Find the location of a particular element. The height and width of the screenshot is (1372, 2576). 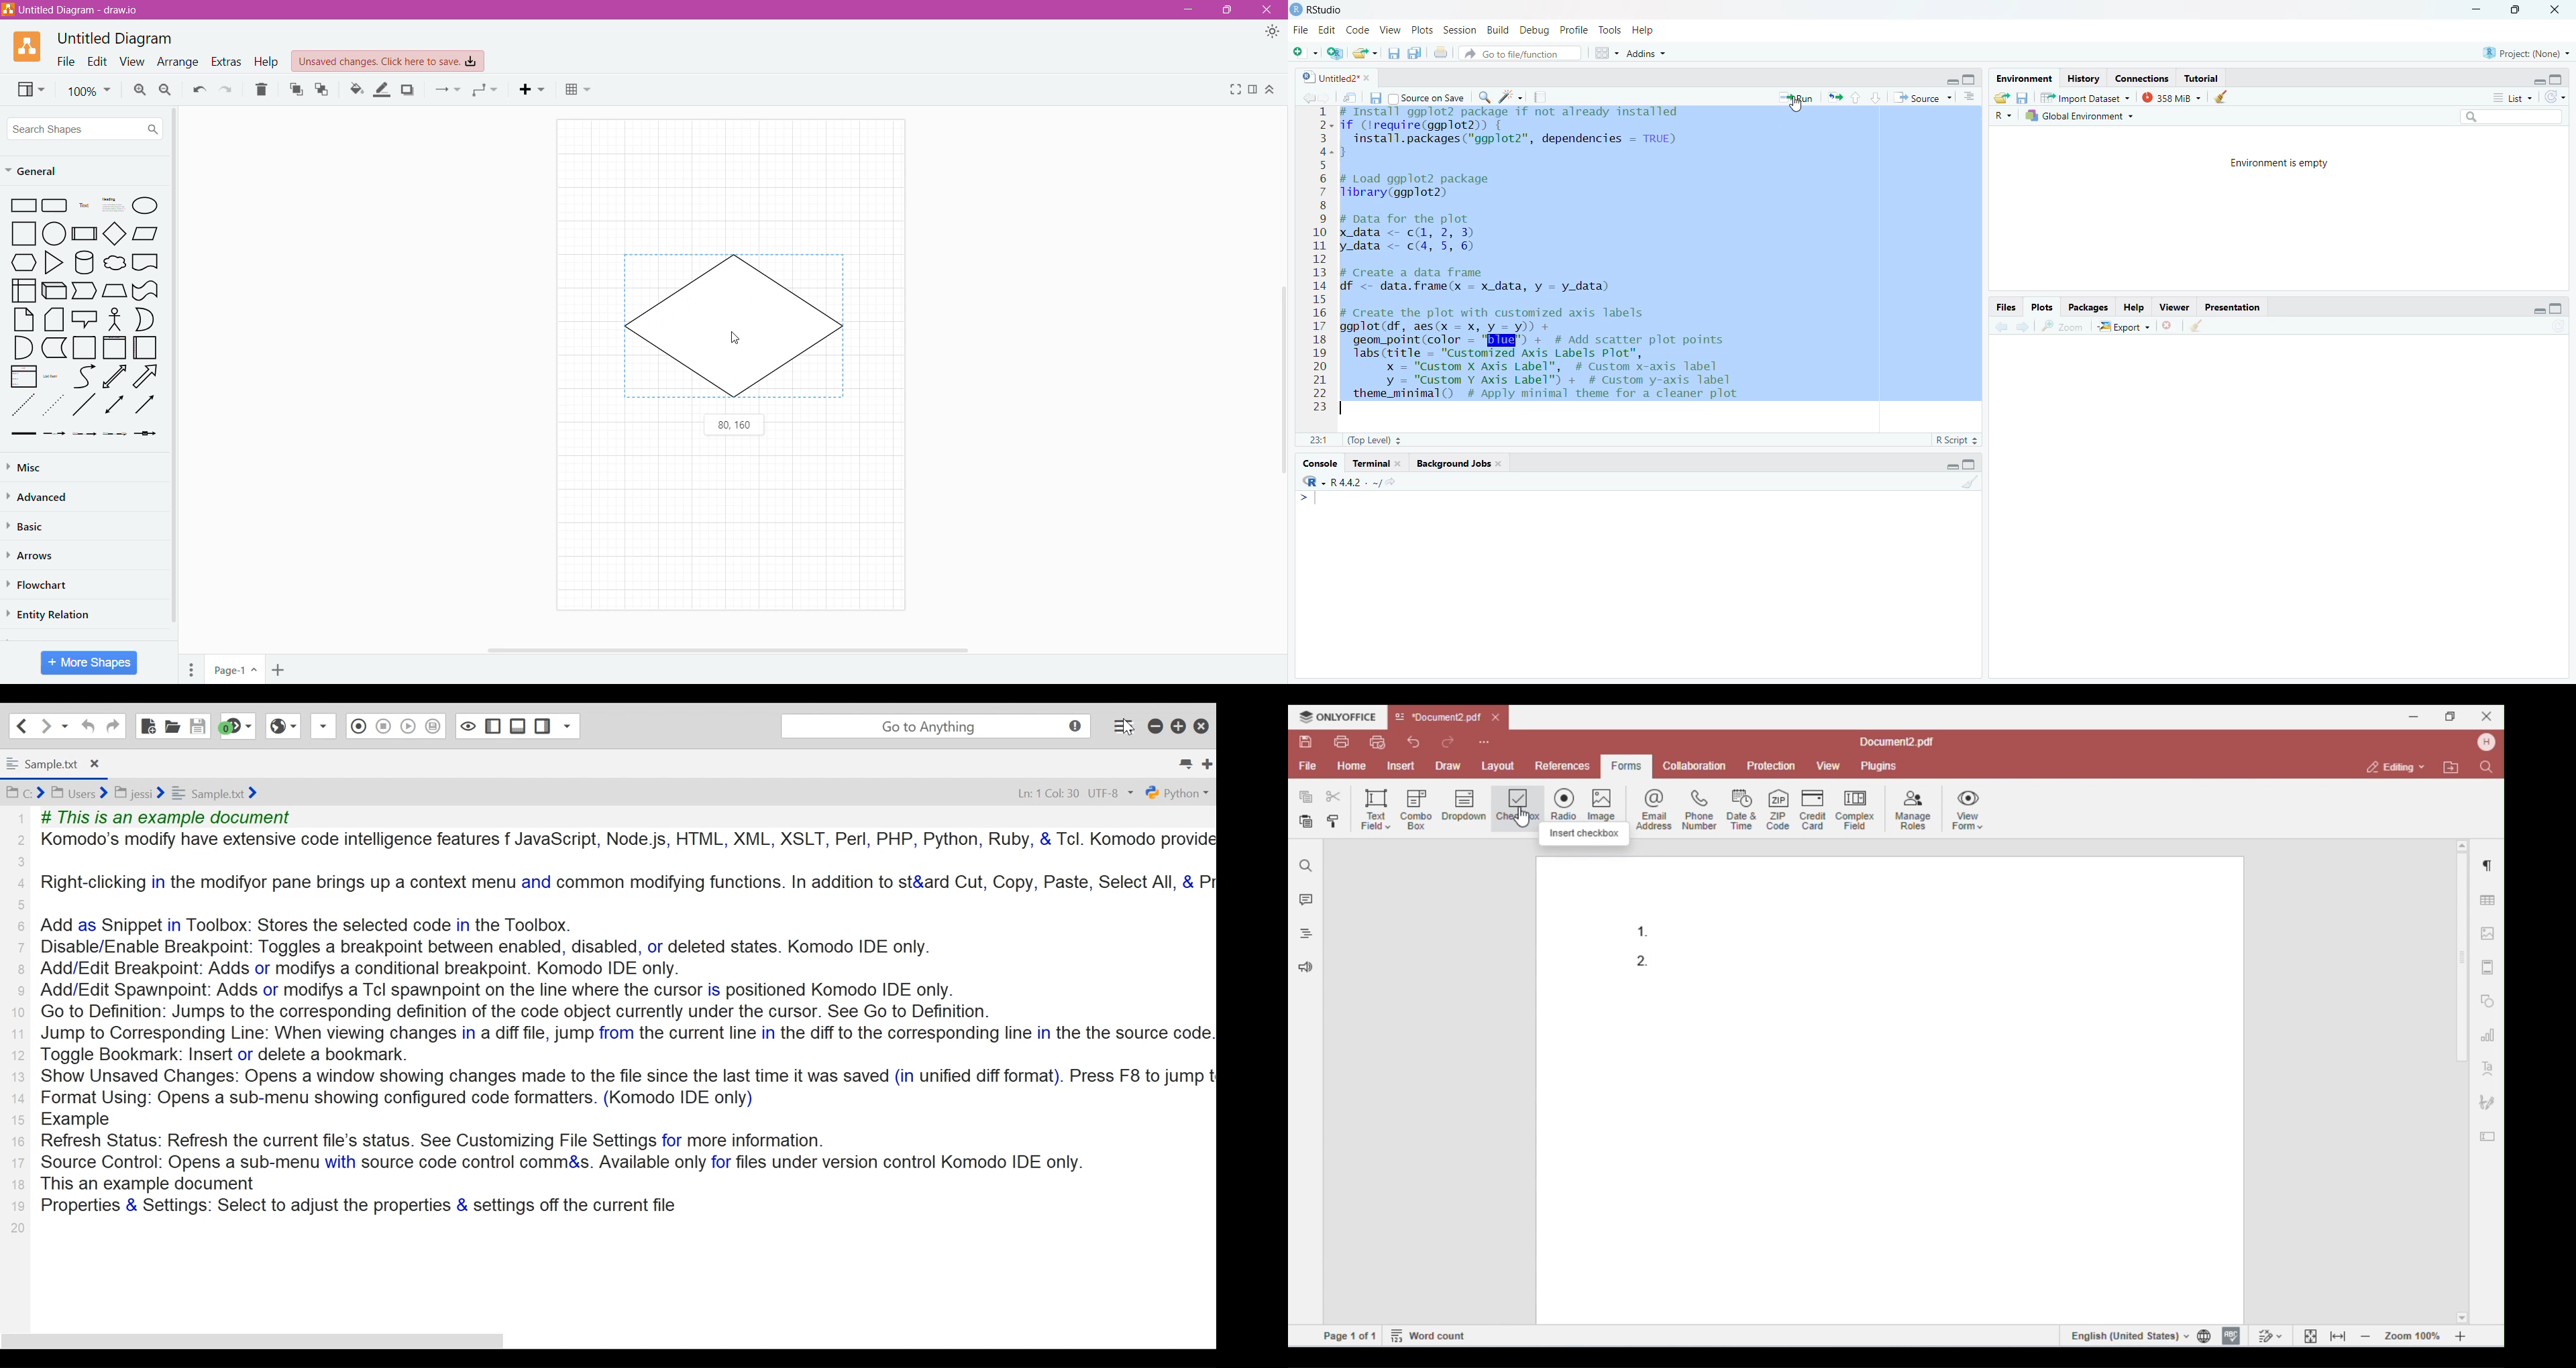

back is located at coordinates (1999, 328).